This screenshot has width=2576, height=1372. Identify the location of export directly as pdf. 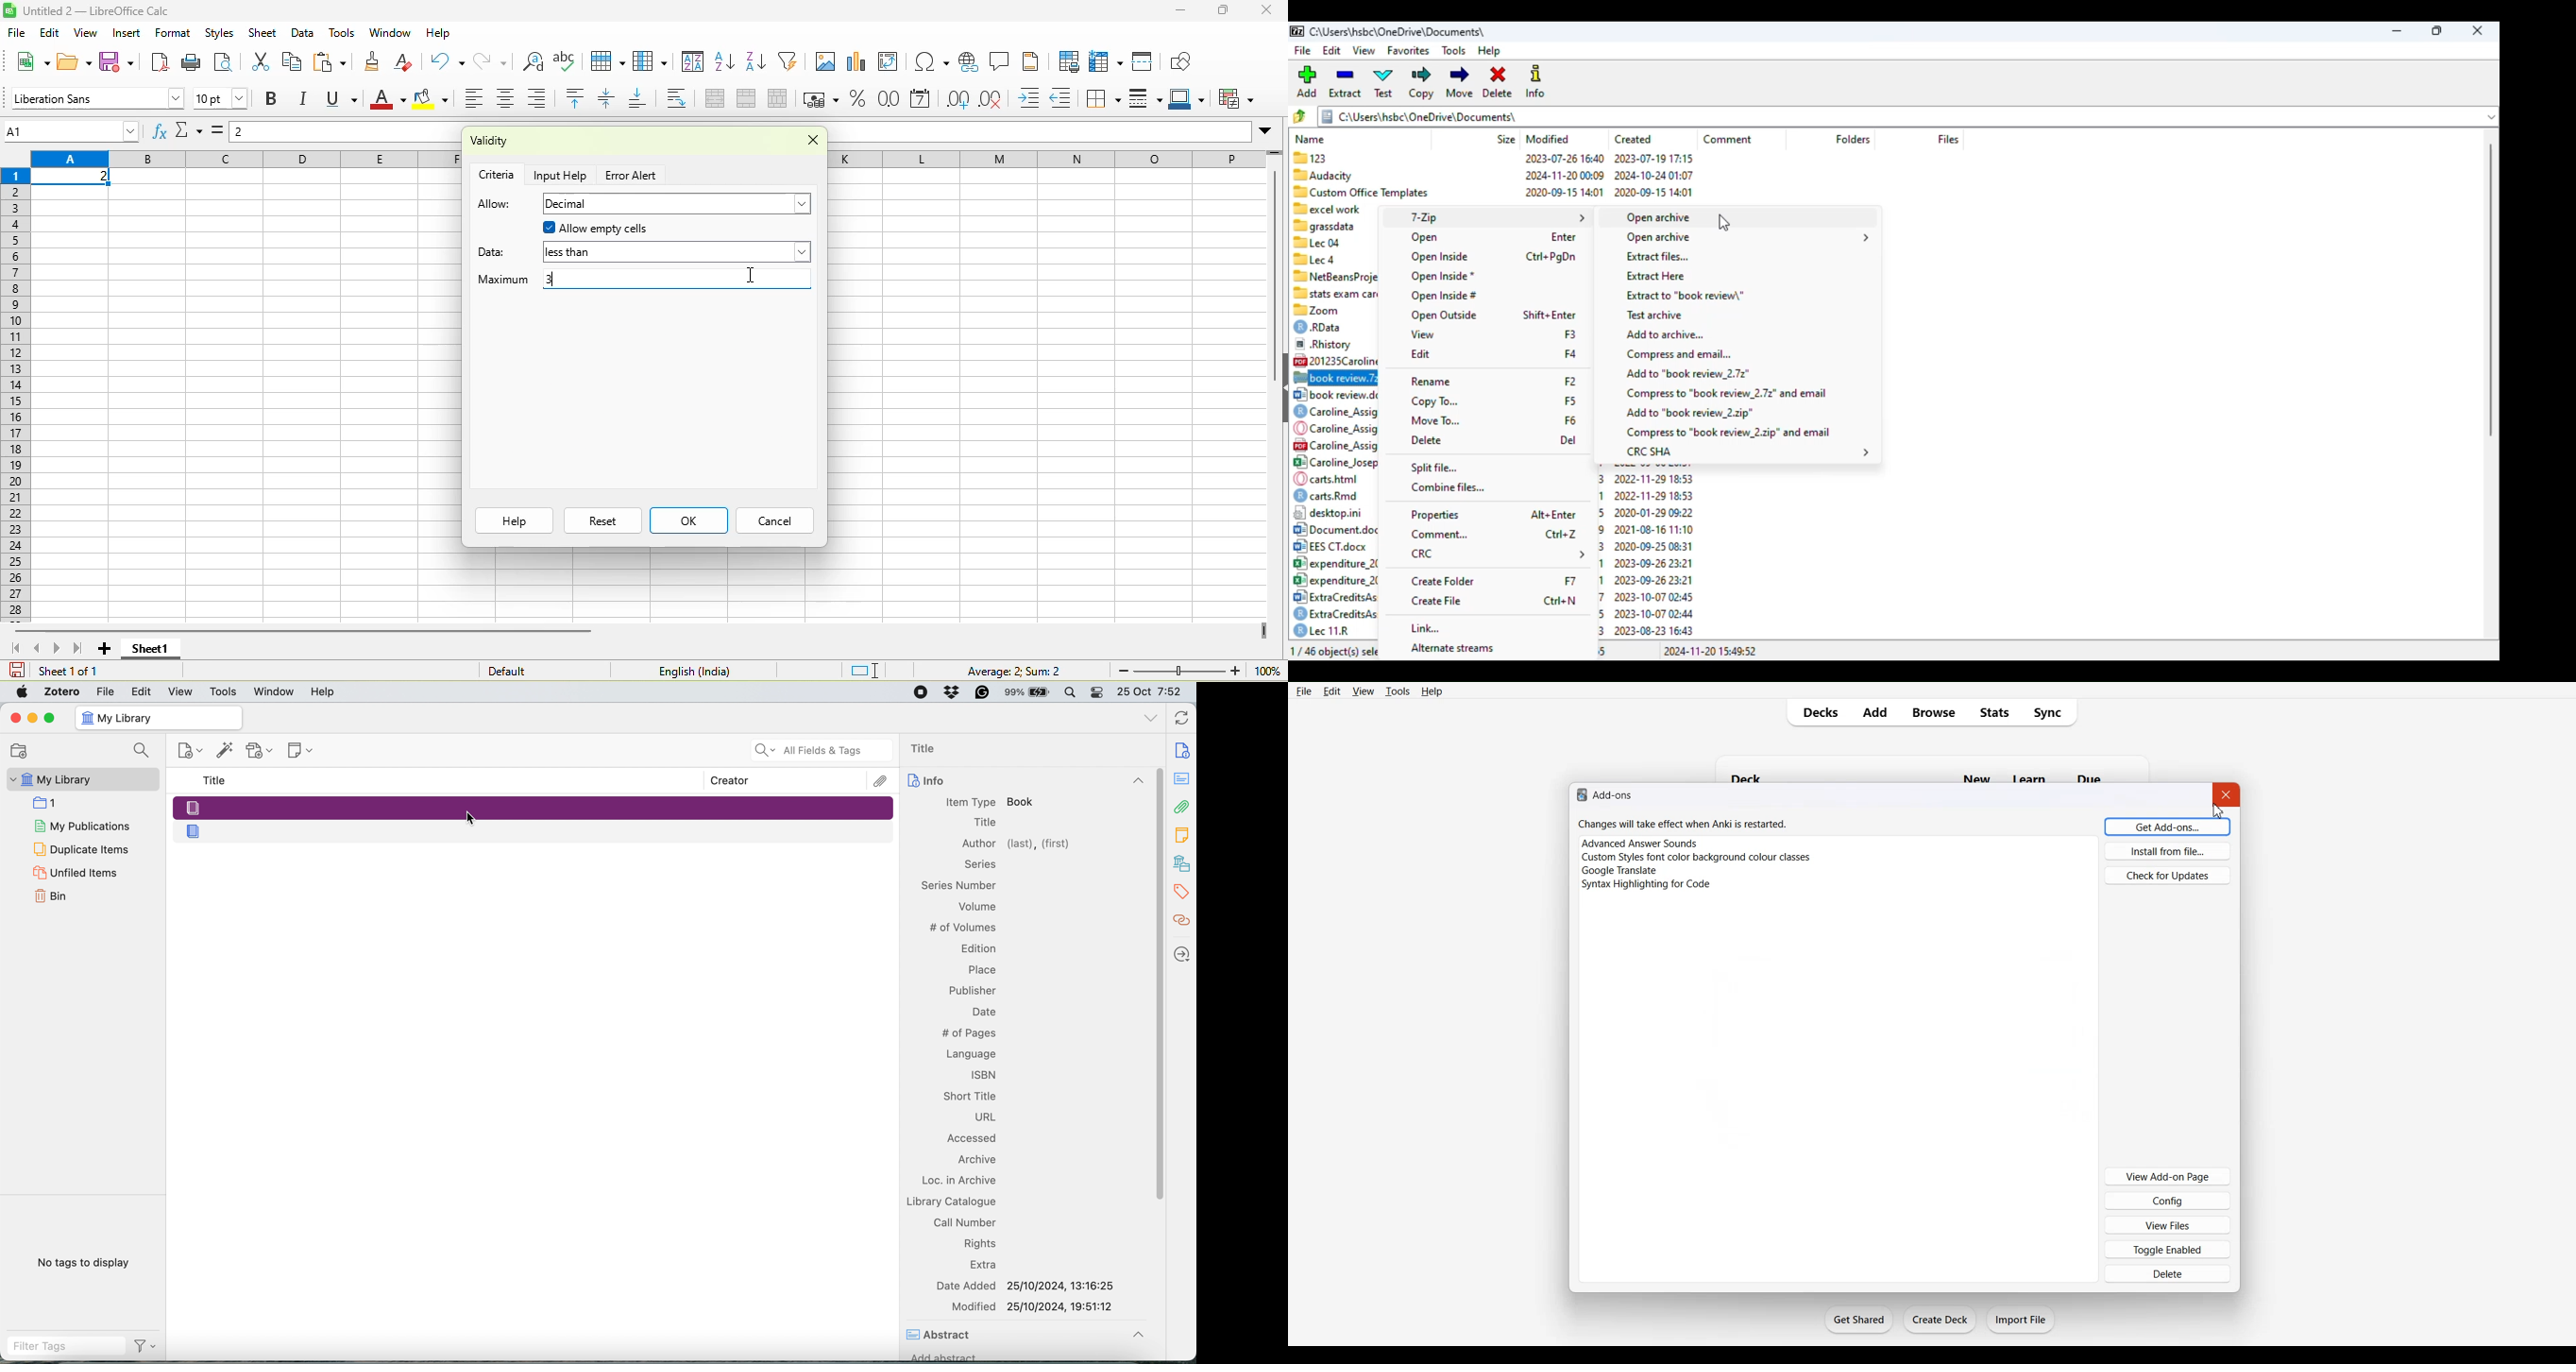
(164, 62).